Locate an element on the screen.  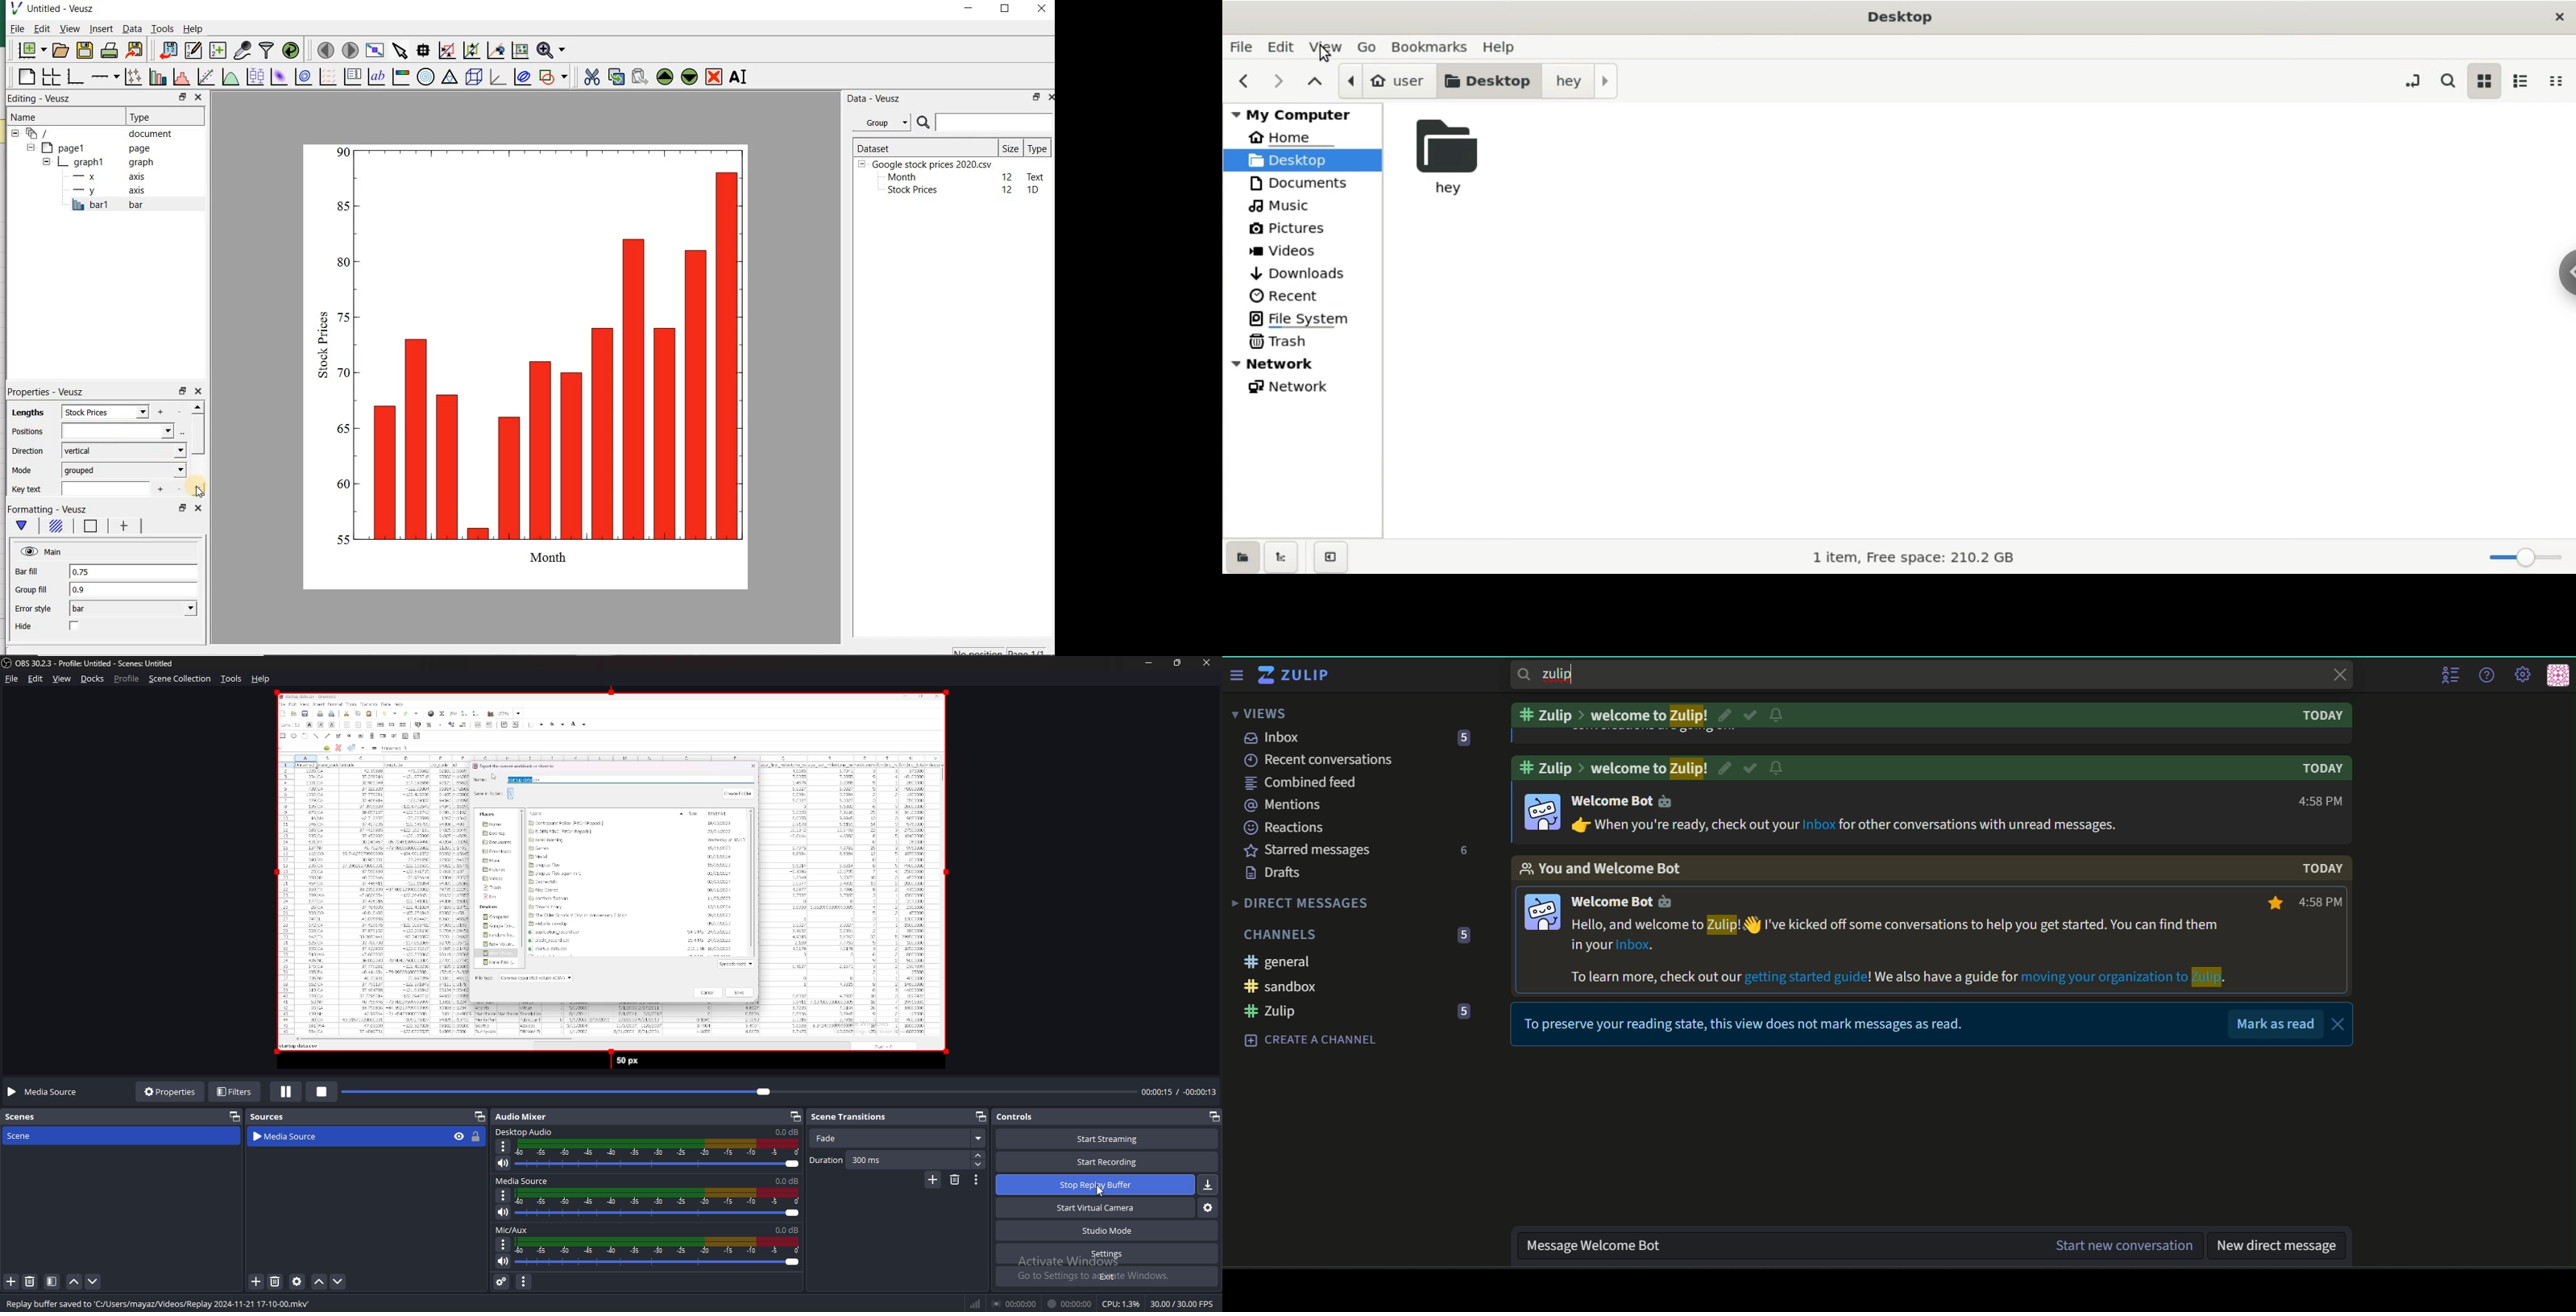
Starred messages is located at coordinates (1310, 849).